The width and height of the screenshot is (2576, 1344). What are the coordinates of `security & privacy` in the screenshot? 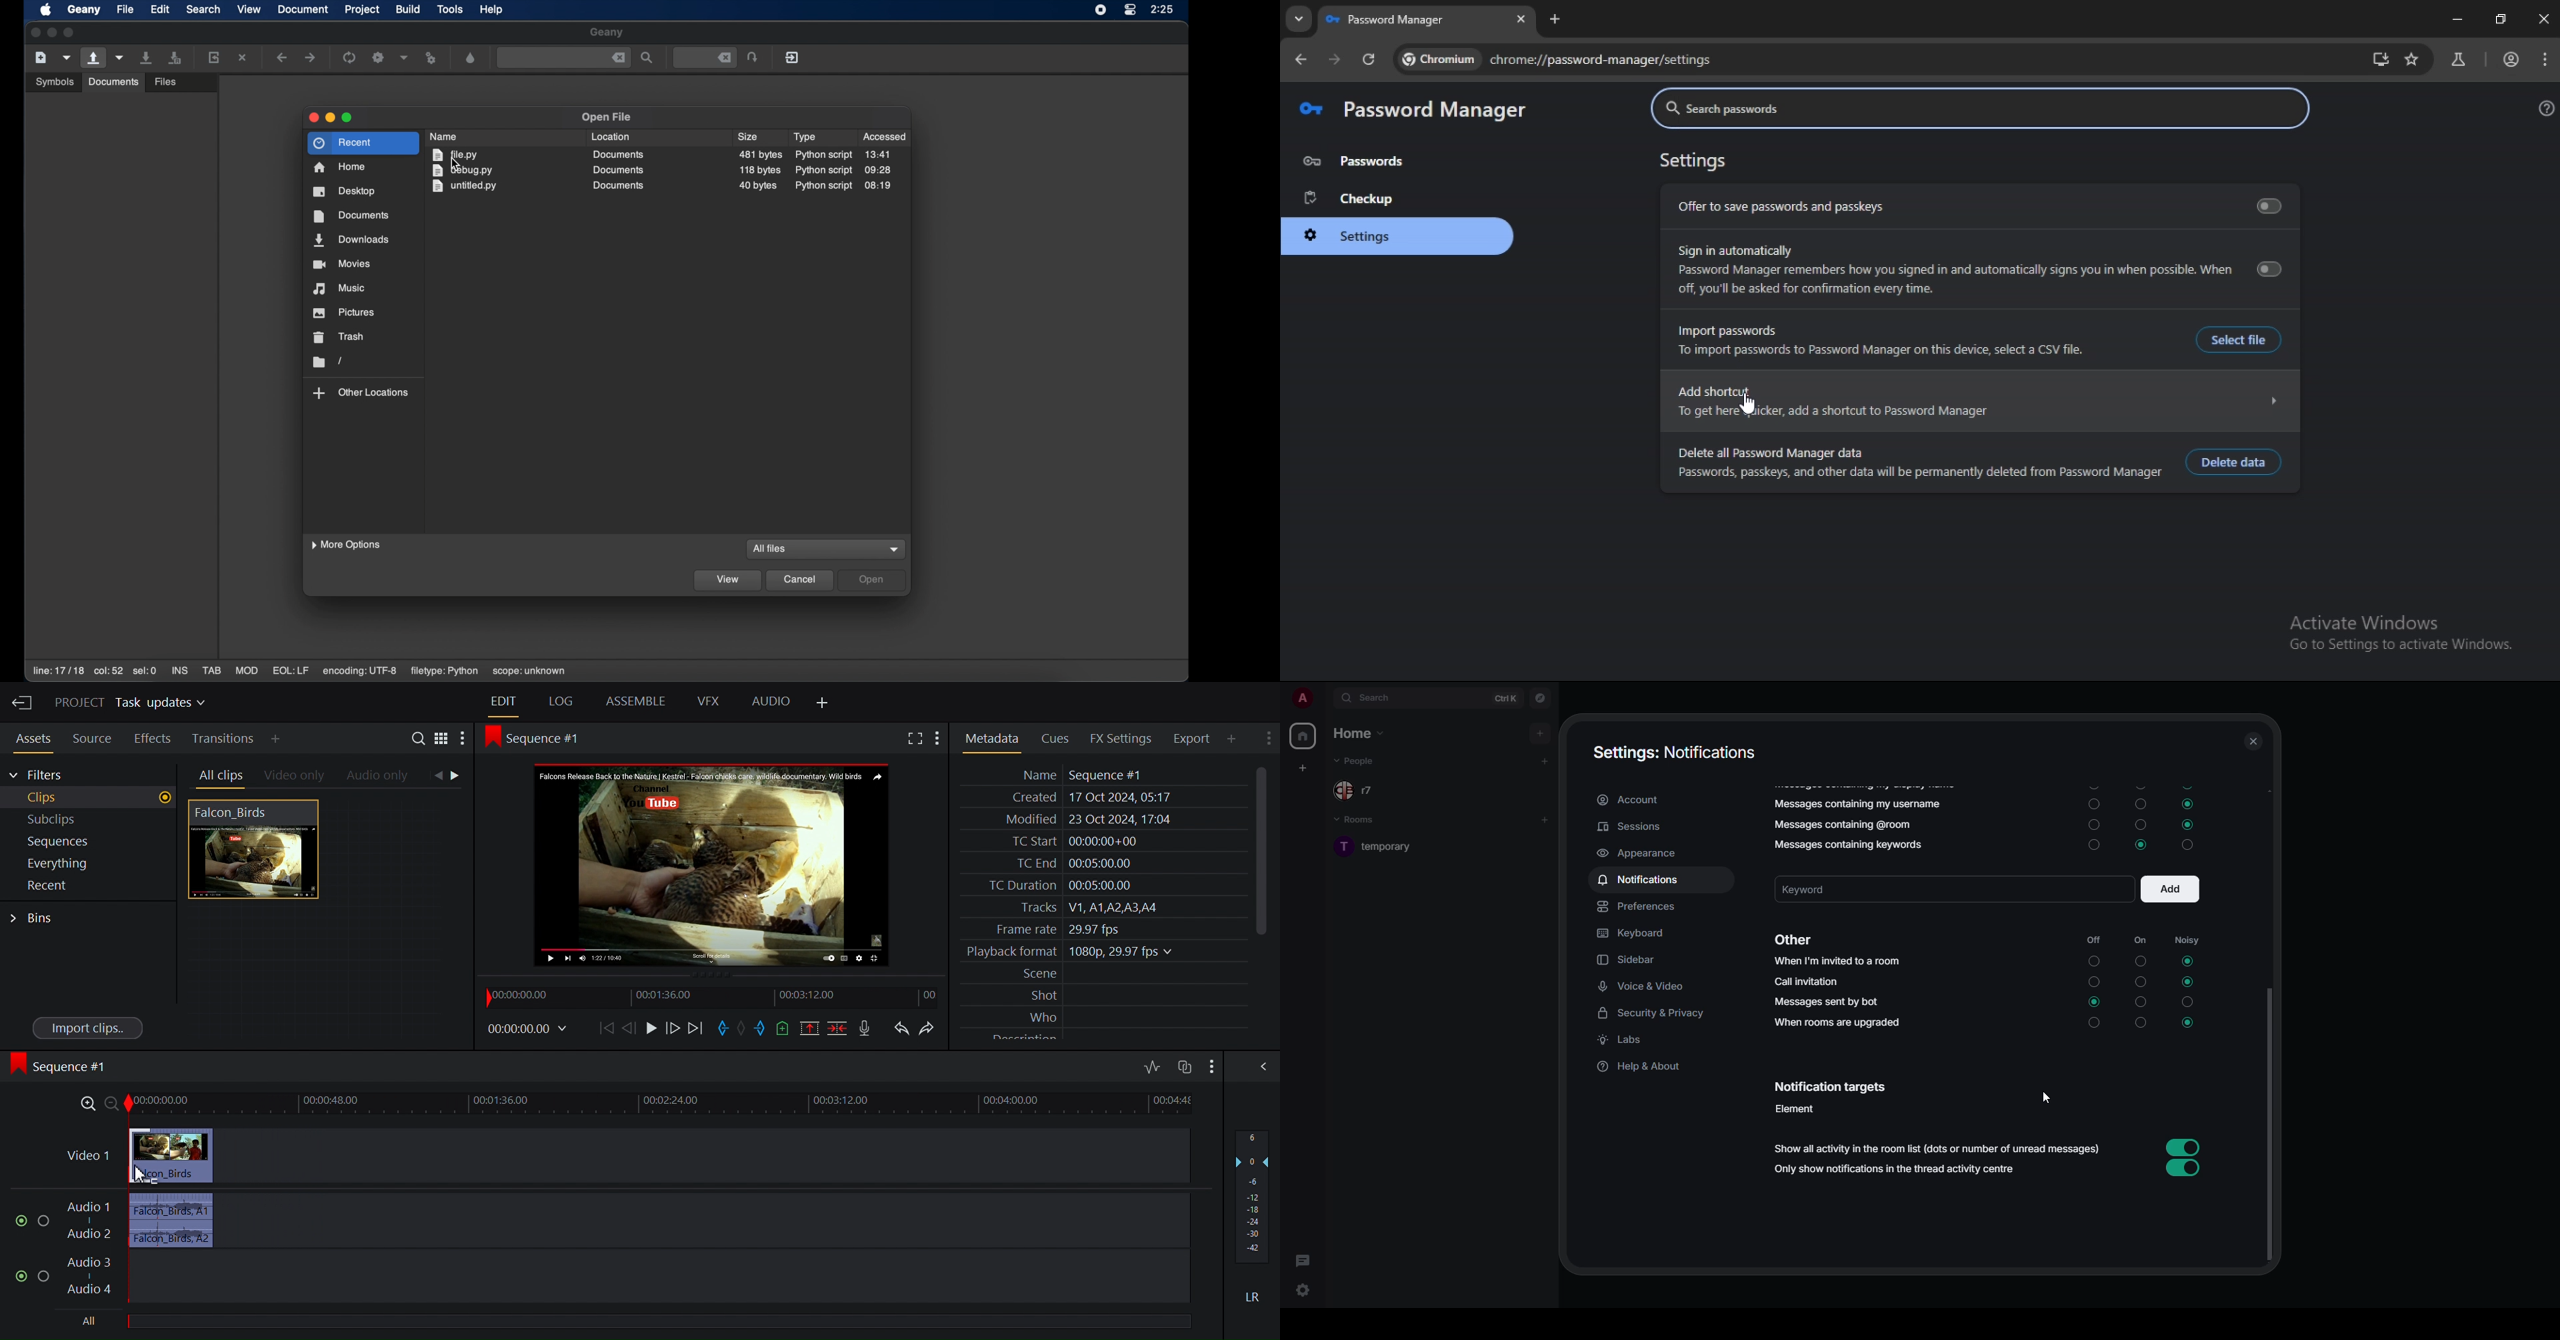 It's located at (1658, 1013).